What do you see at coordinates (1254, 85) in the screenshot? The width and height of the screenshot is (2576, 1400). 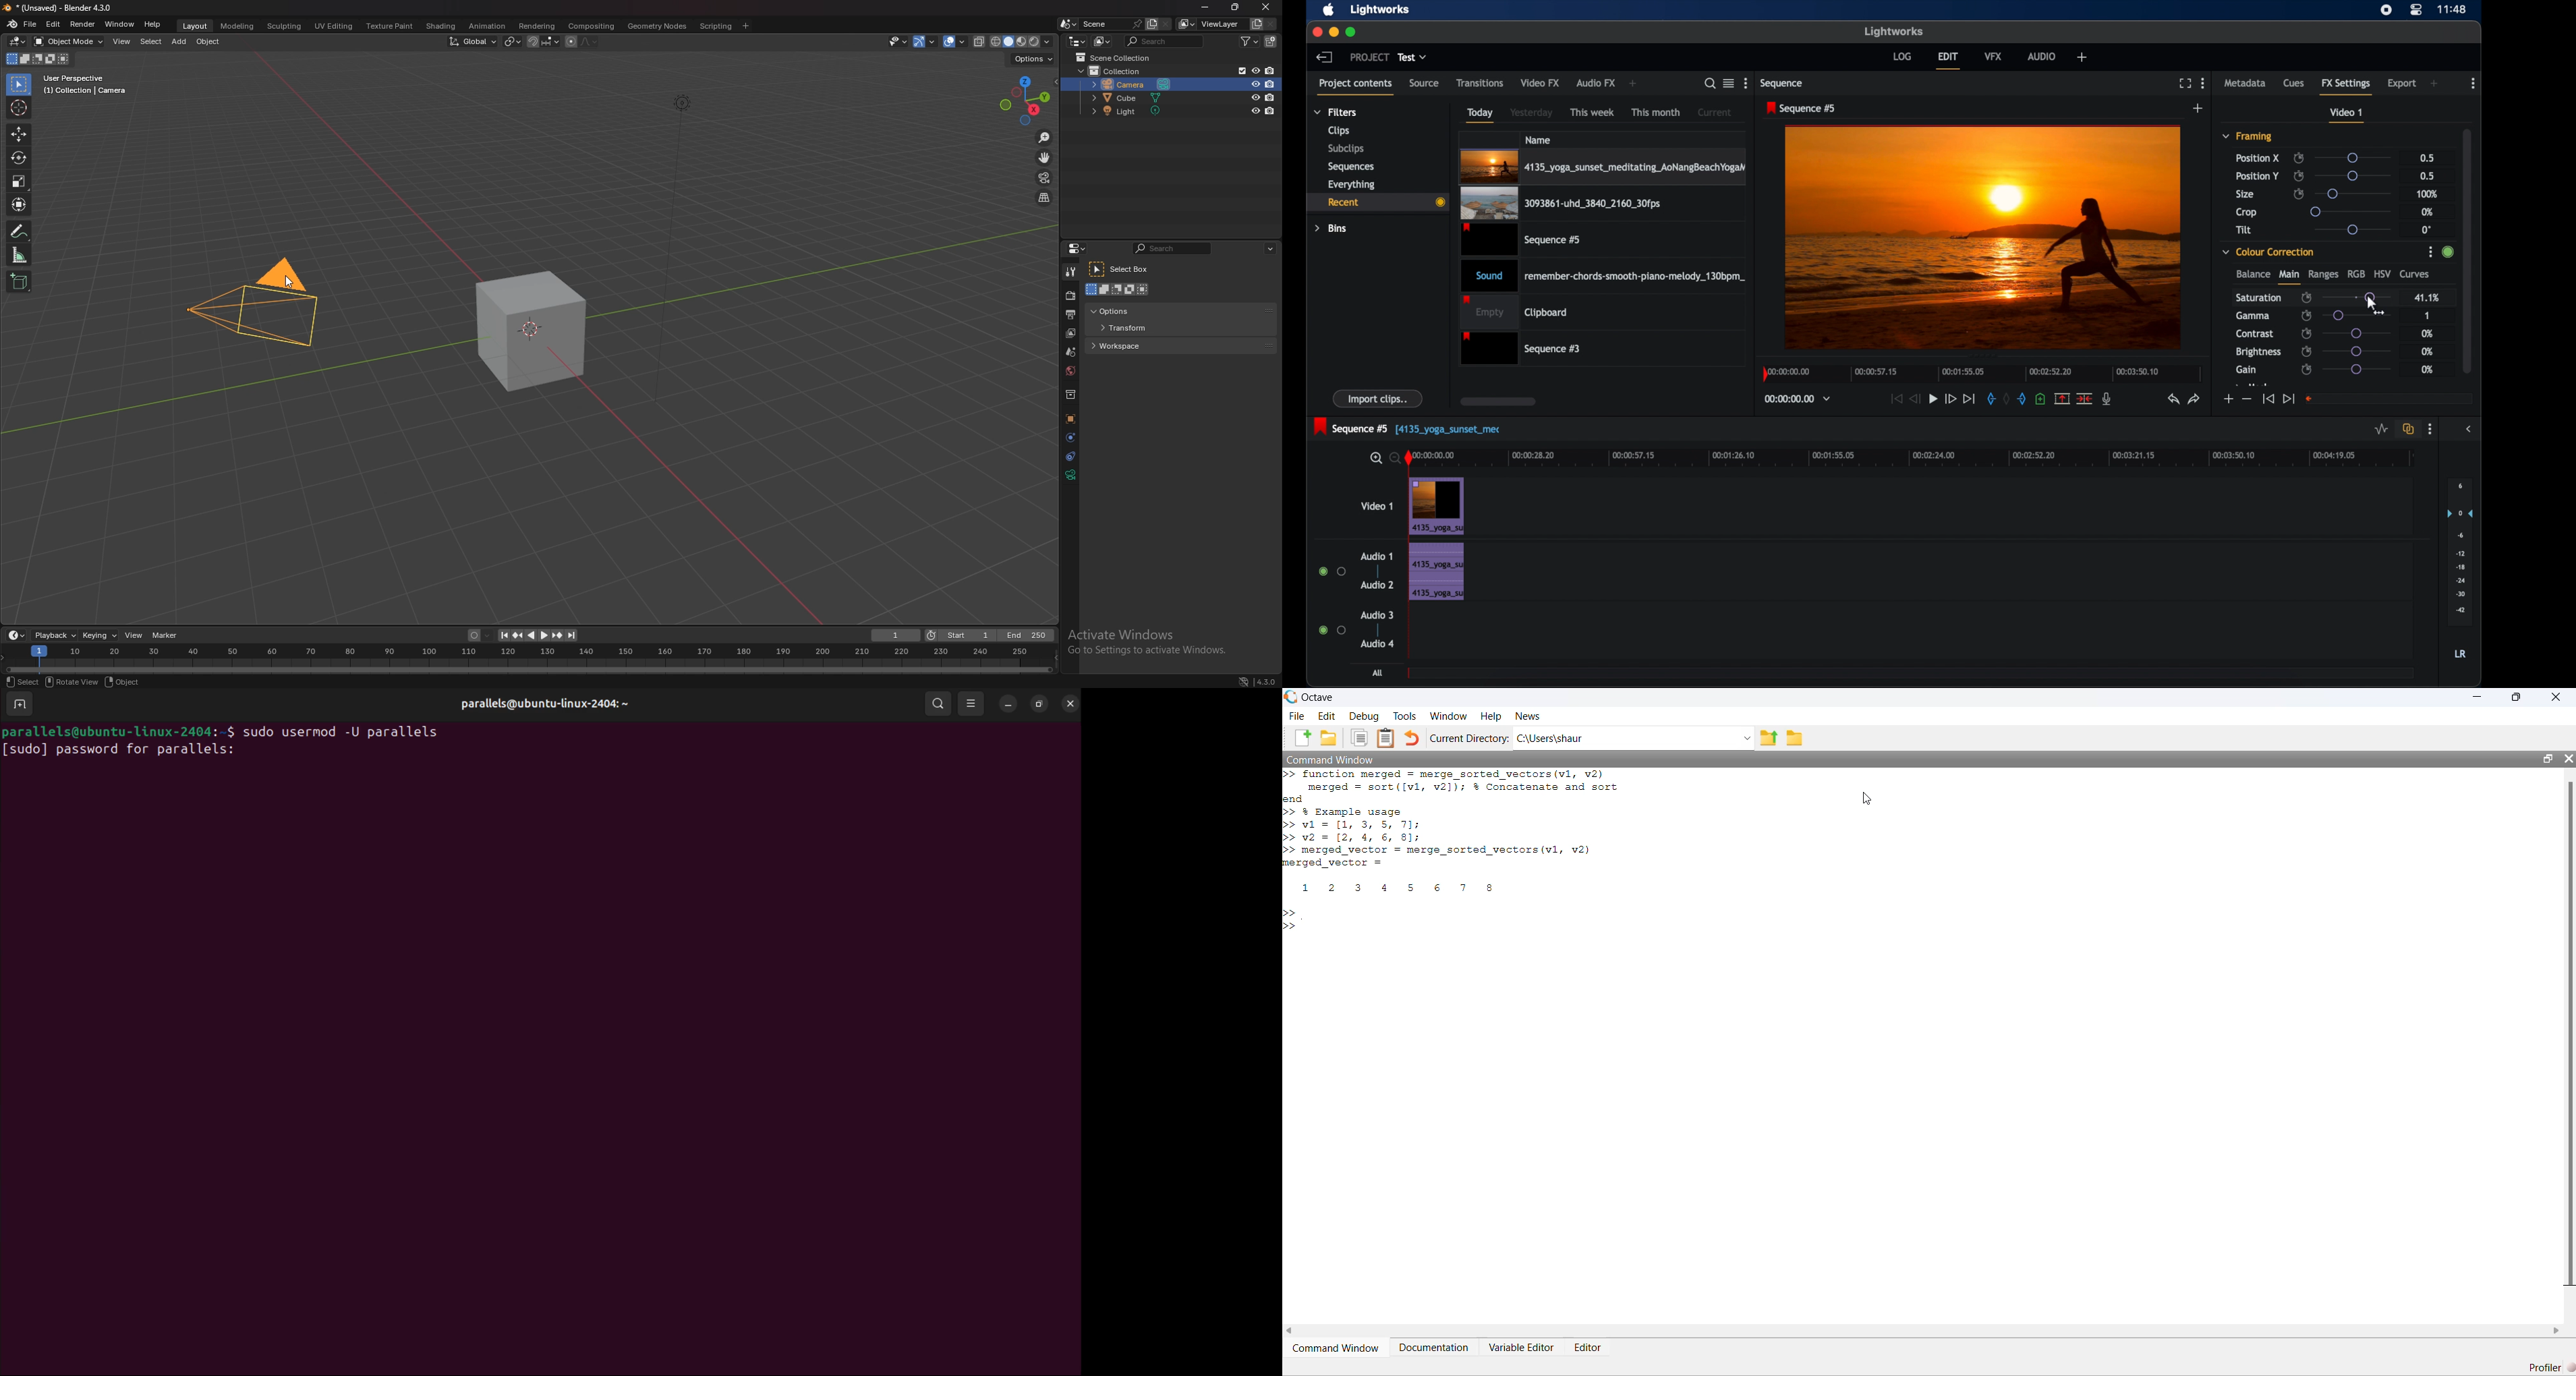 I see `hide in viewport` at bounding box center [1254, 85].